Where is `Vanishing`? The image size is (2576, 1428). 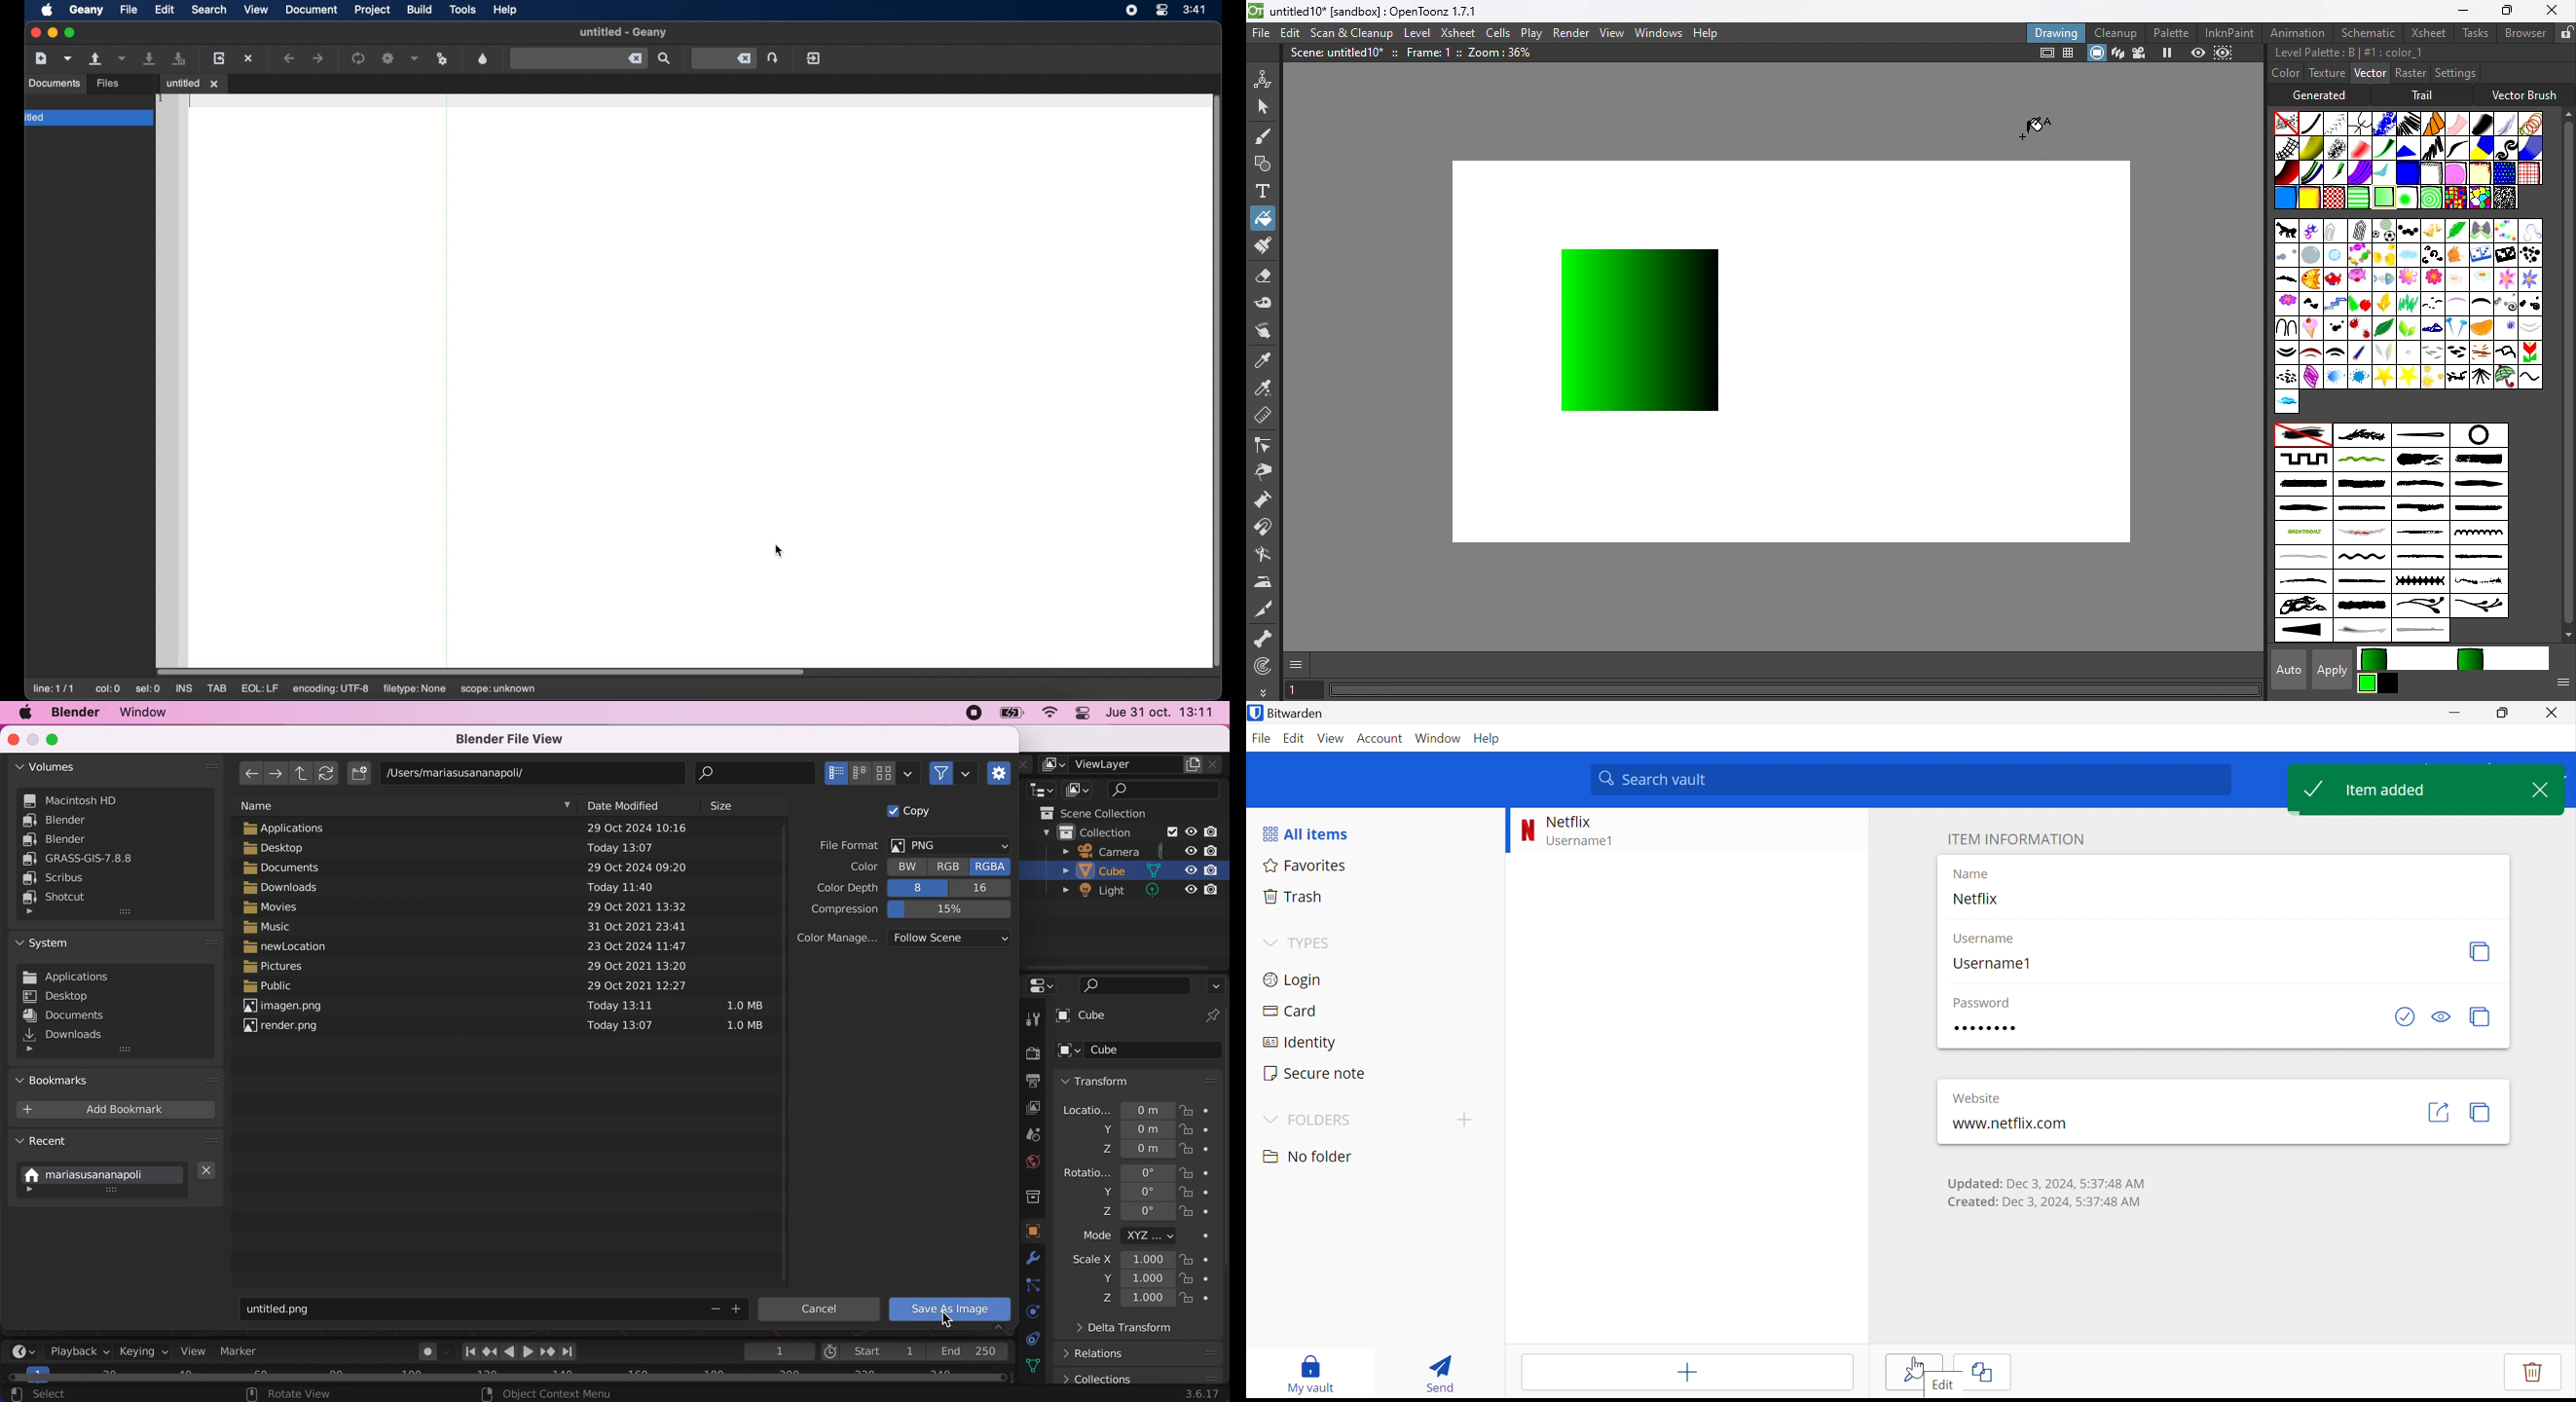
Vanishing is located at coordinates (2481, 122).